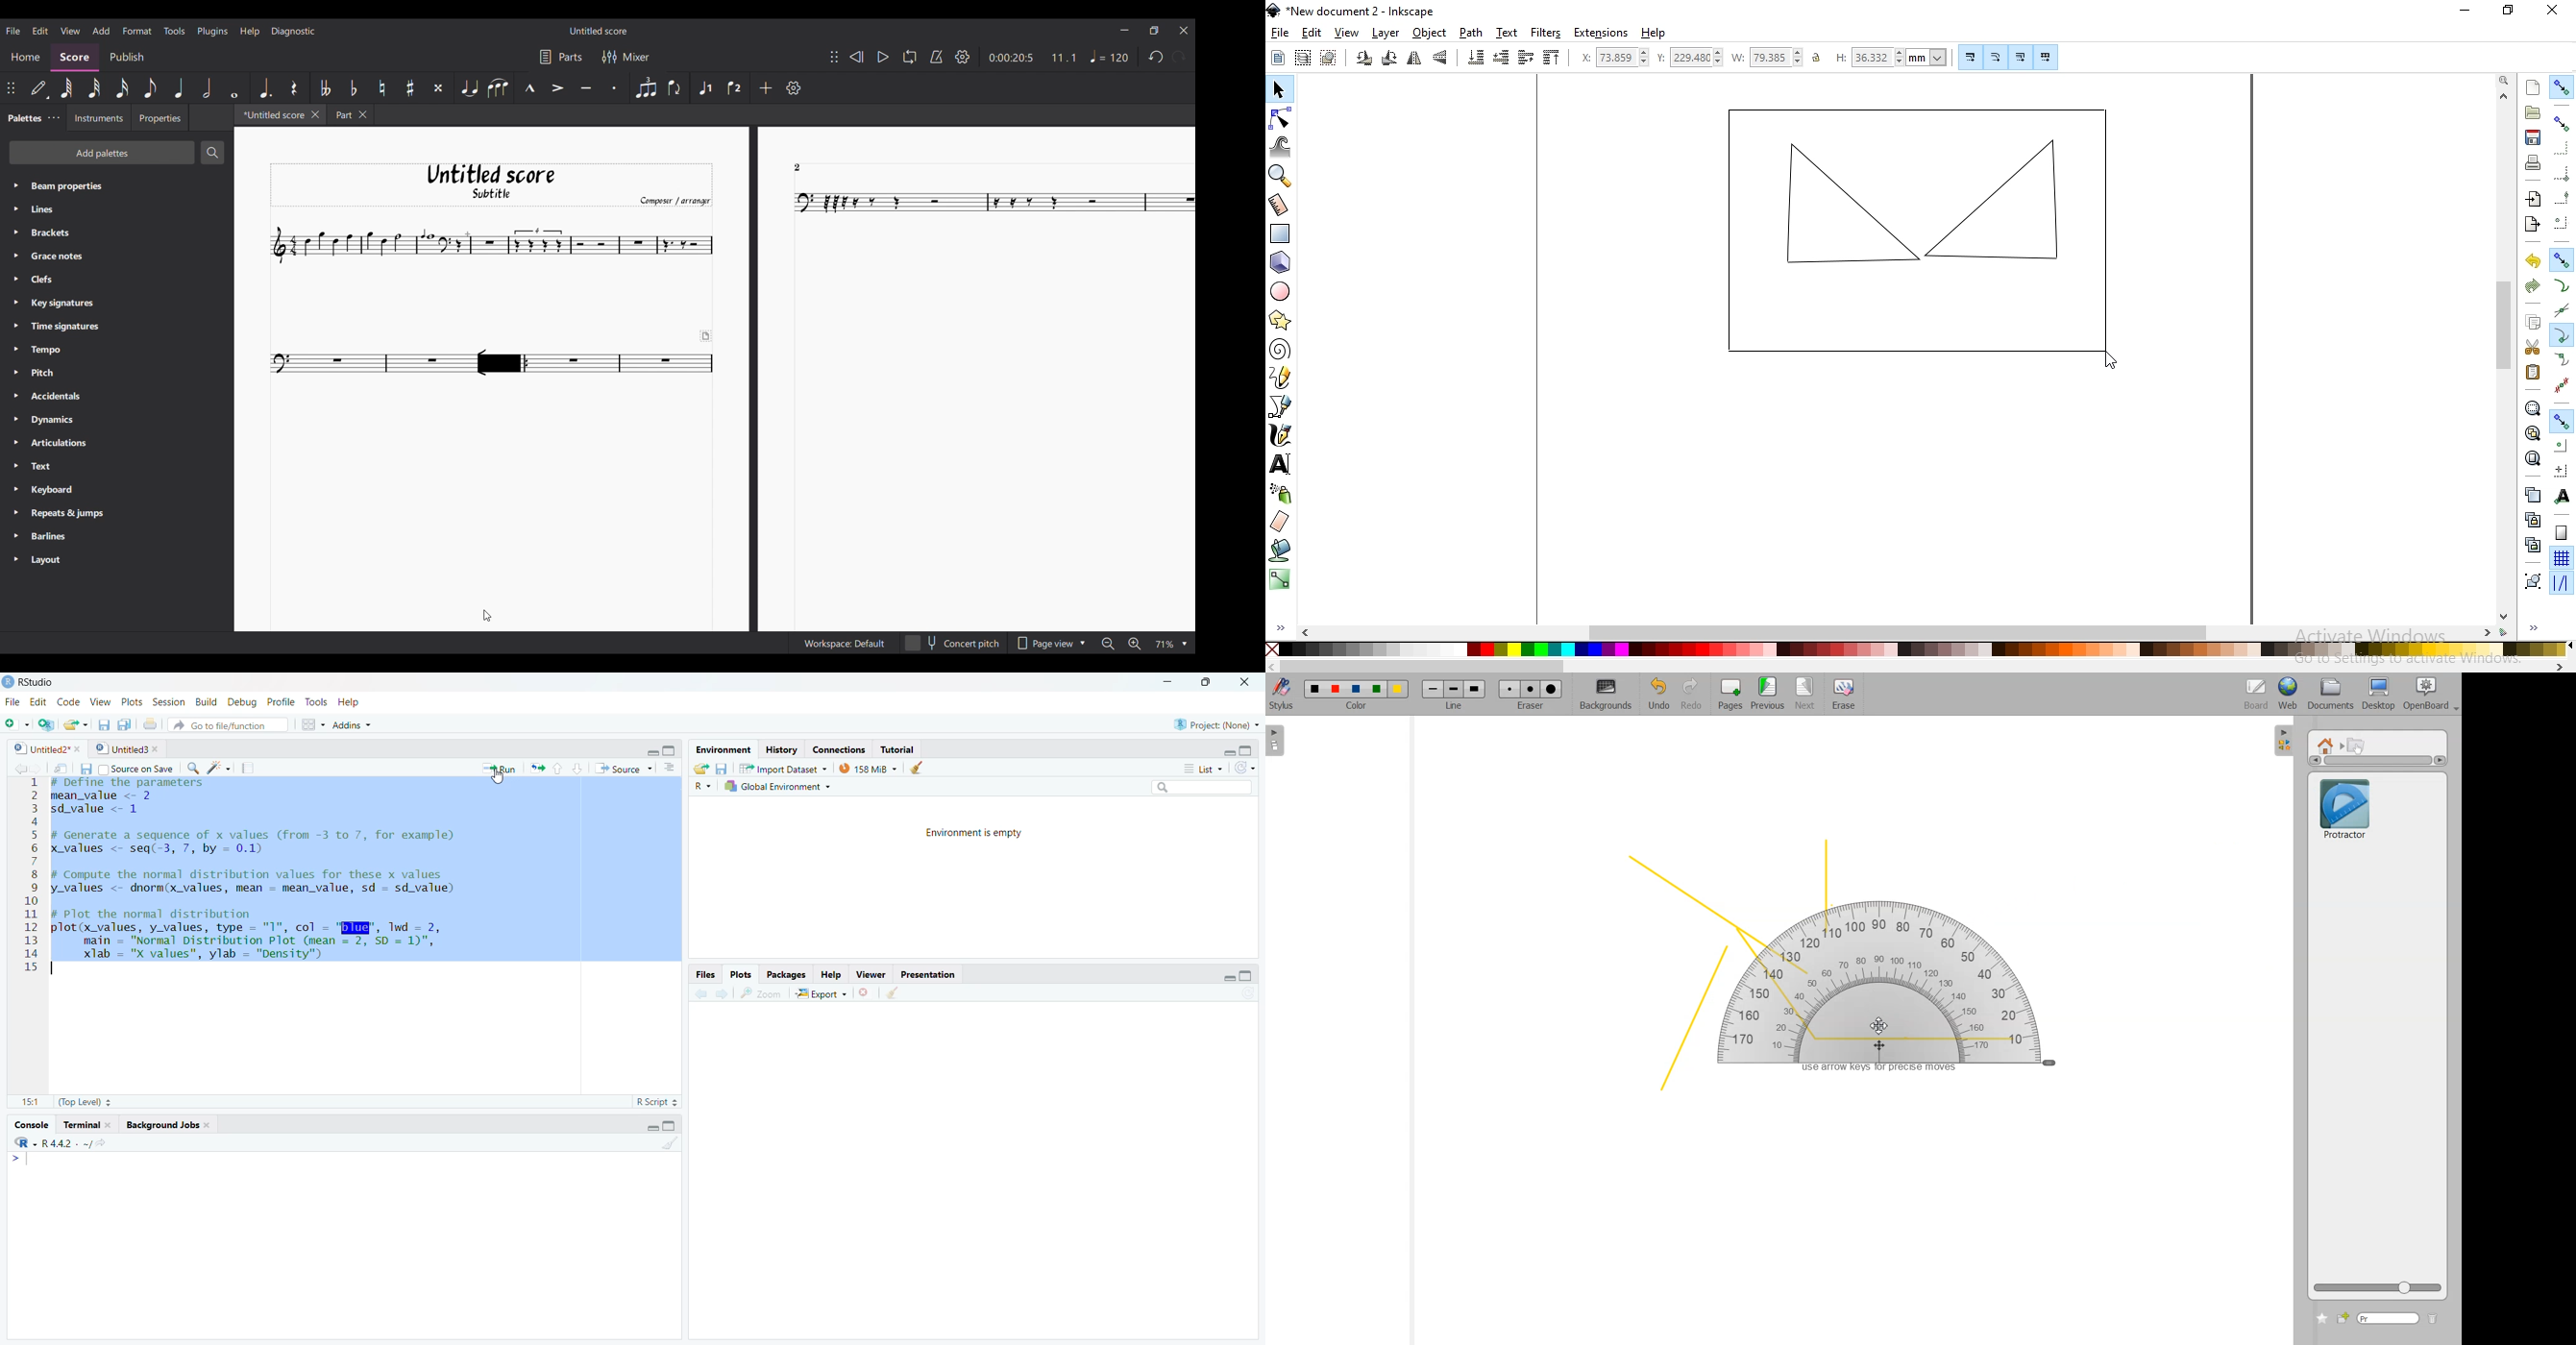  Describe the element at coordinates (15, 721) in the screenshot. I see `New file` at that location.